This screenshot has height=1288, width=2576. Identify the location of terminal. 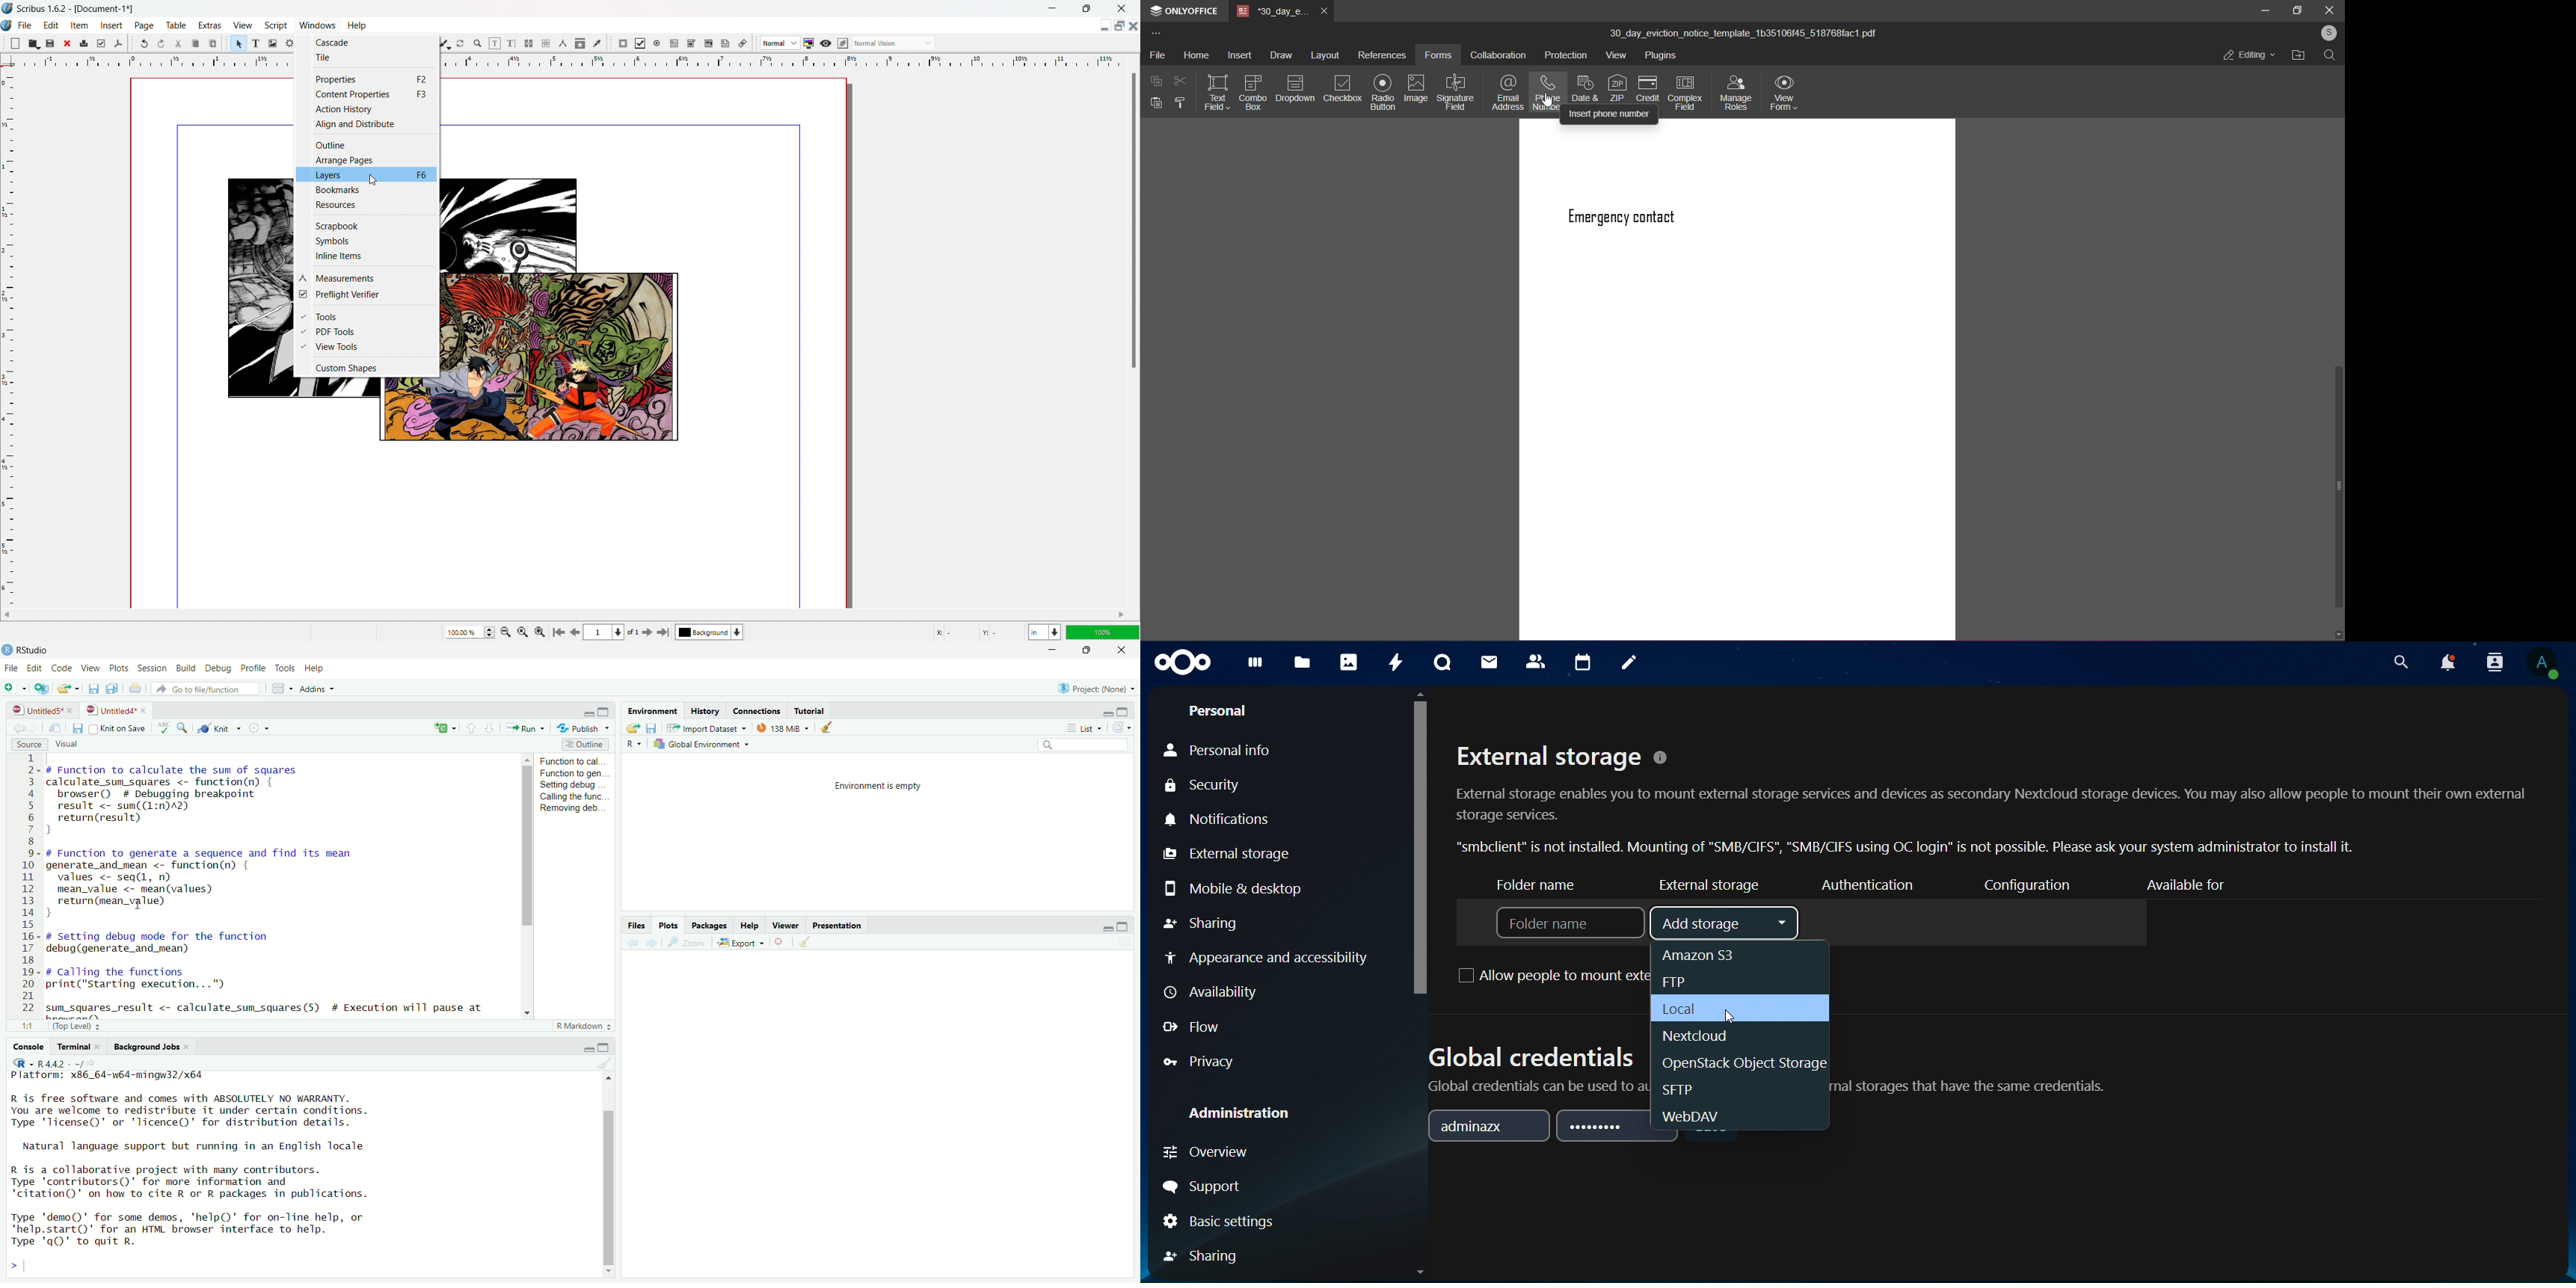
(71, 1045).